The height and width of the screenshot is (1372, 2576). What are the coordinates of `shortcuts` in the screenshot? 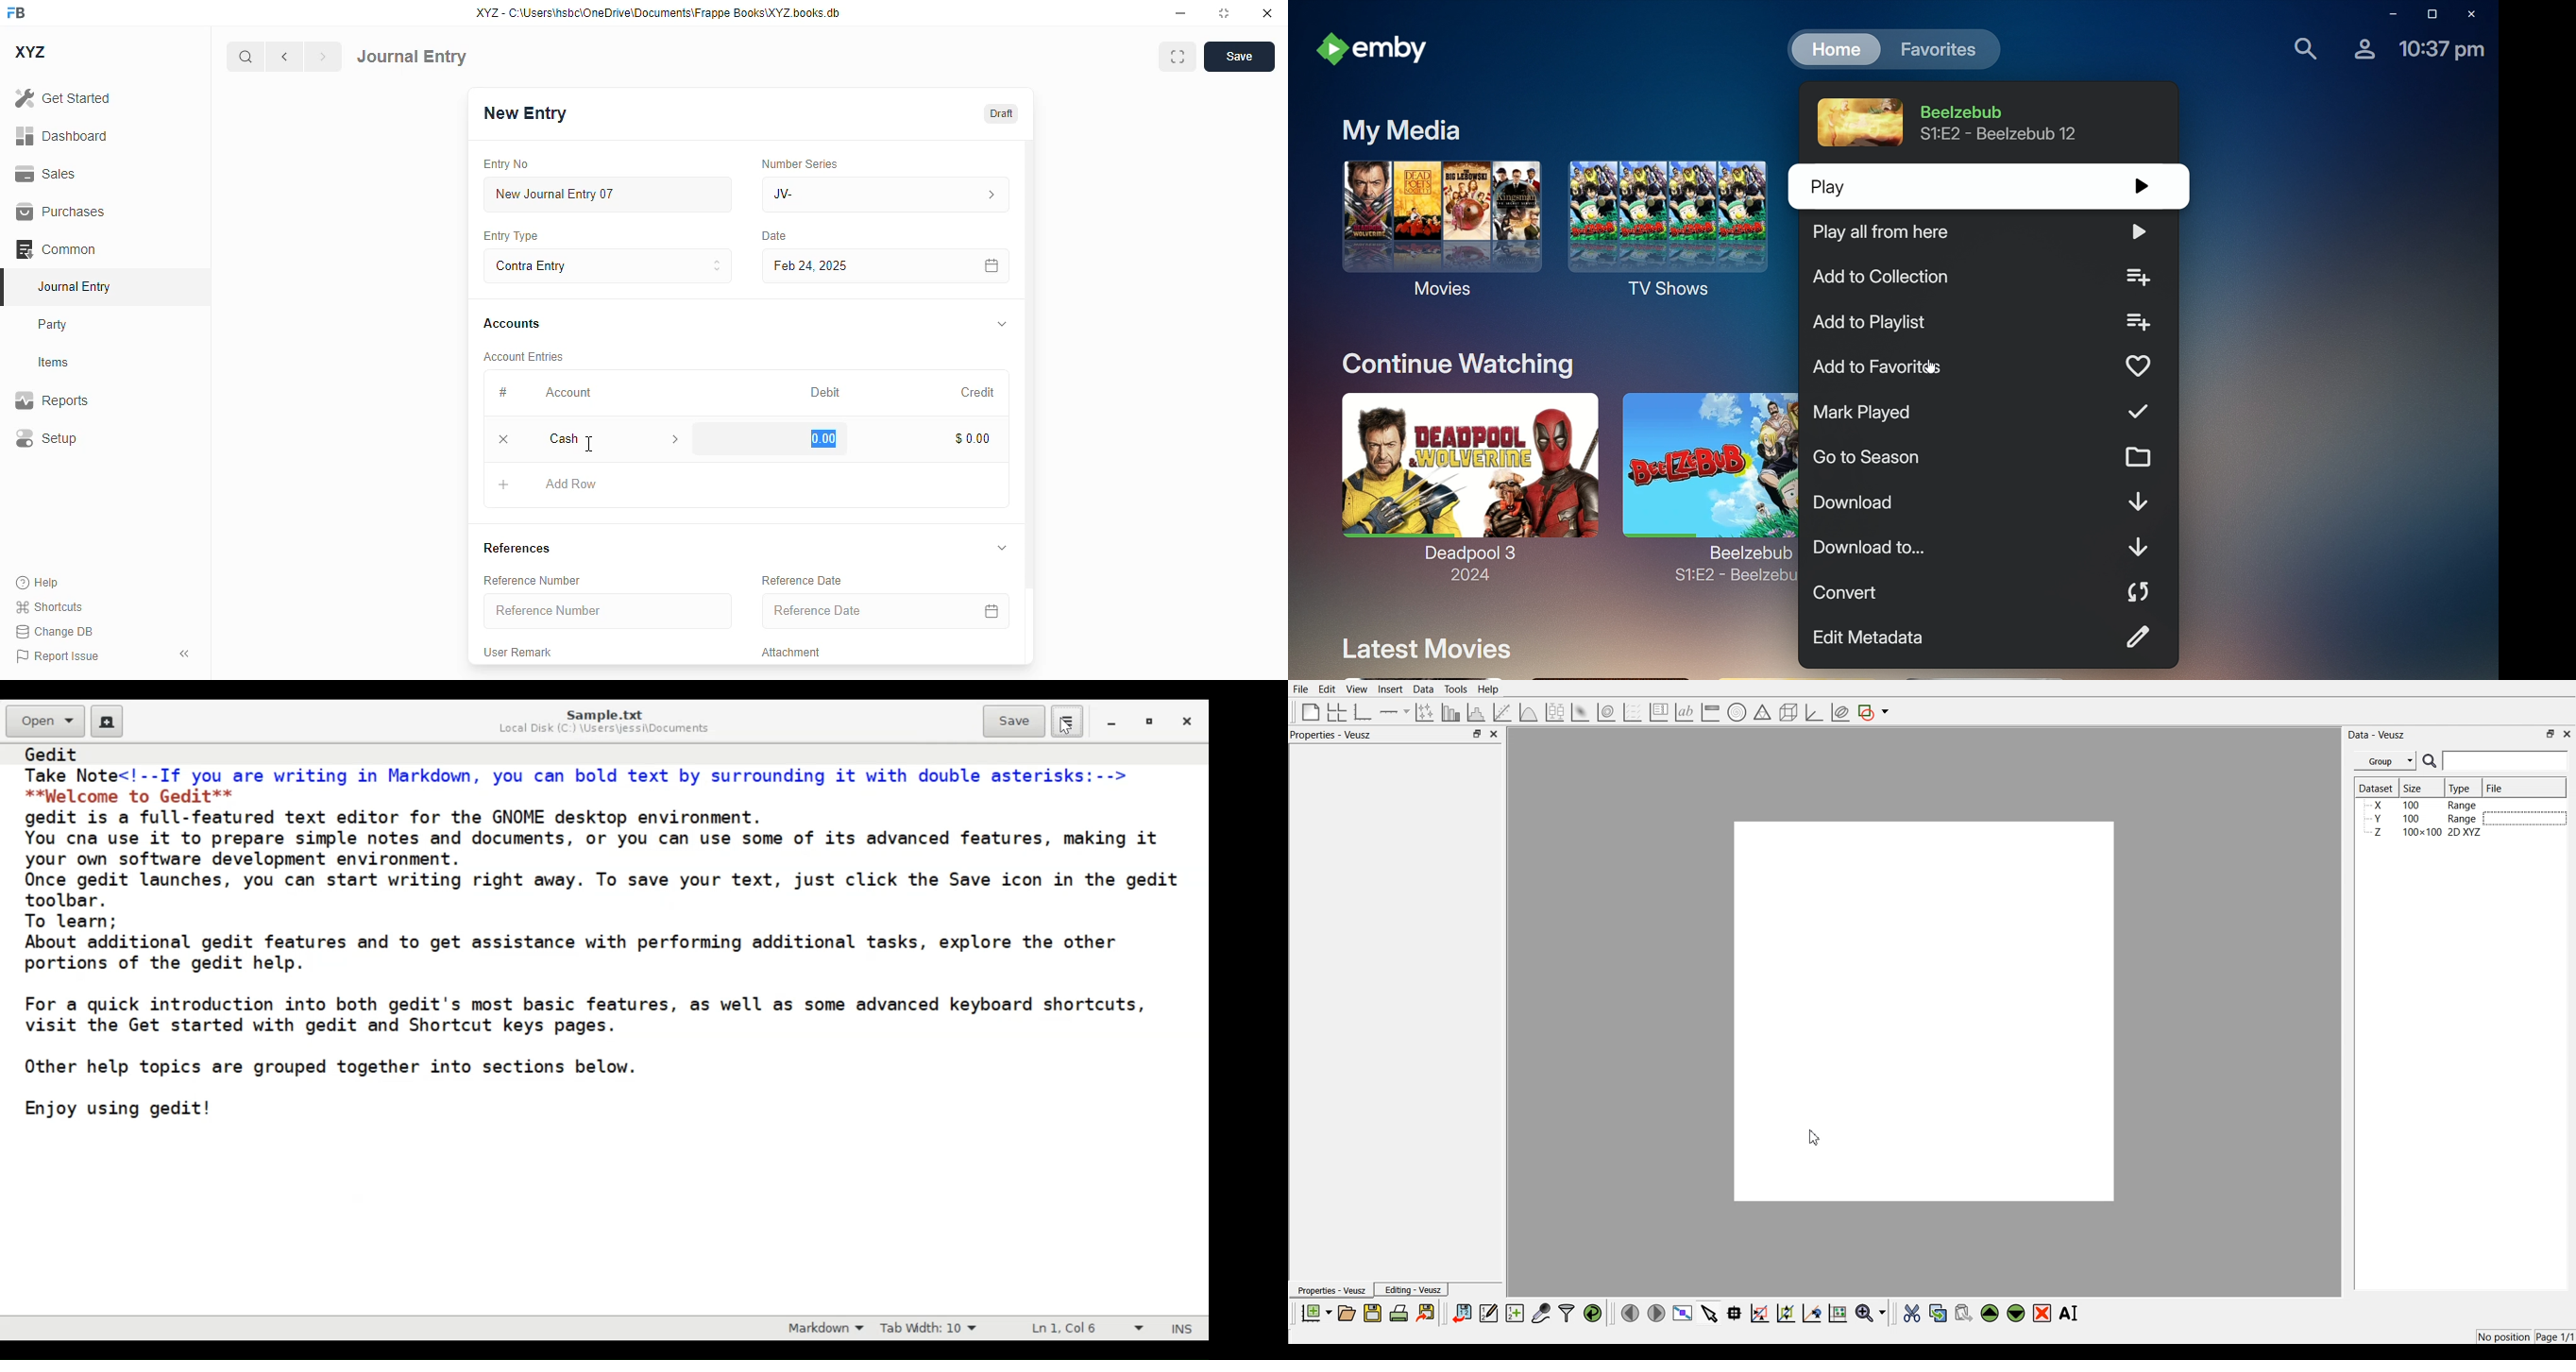 It's located at (49, 606).